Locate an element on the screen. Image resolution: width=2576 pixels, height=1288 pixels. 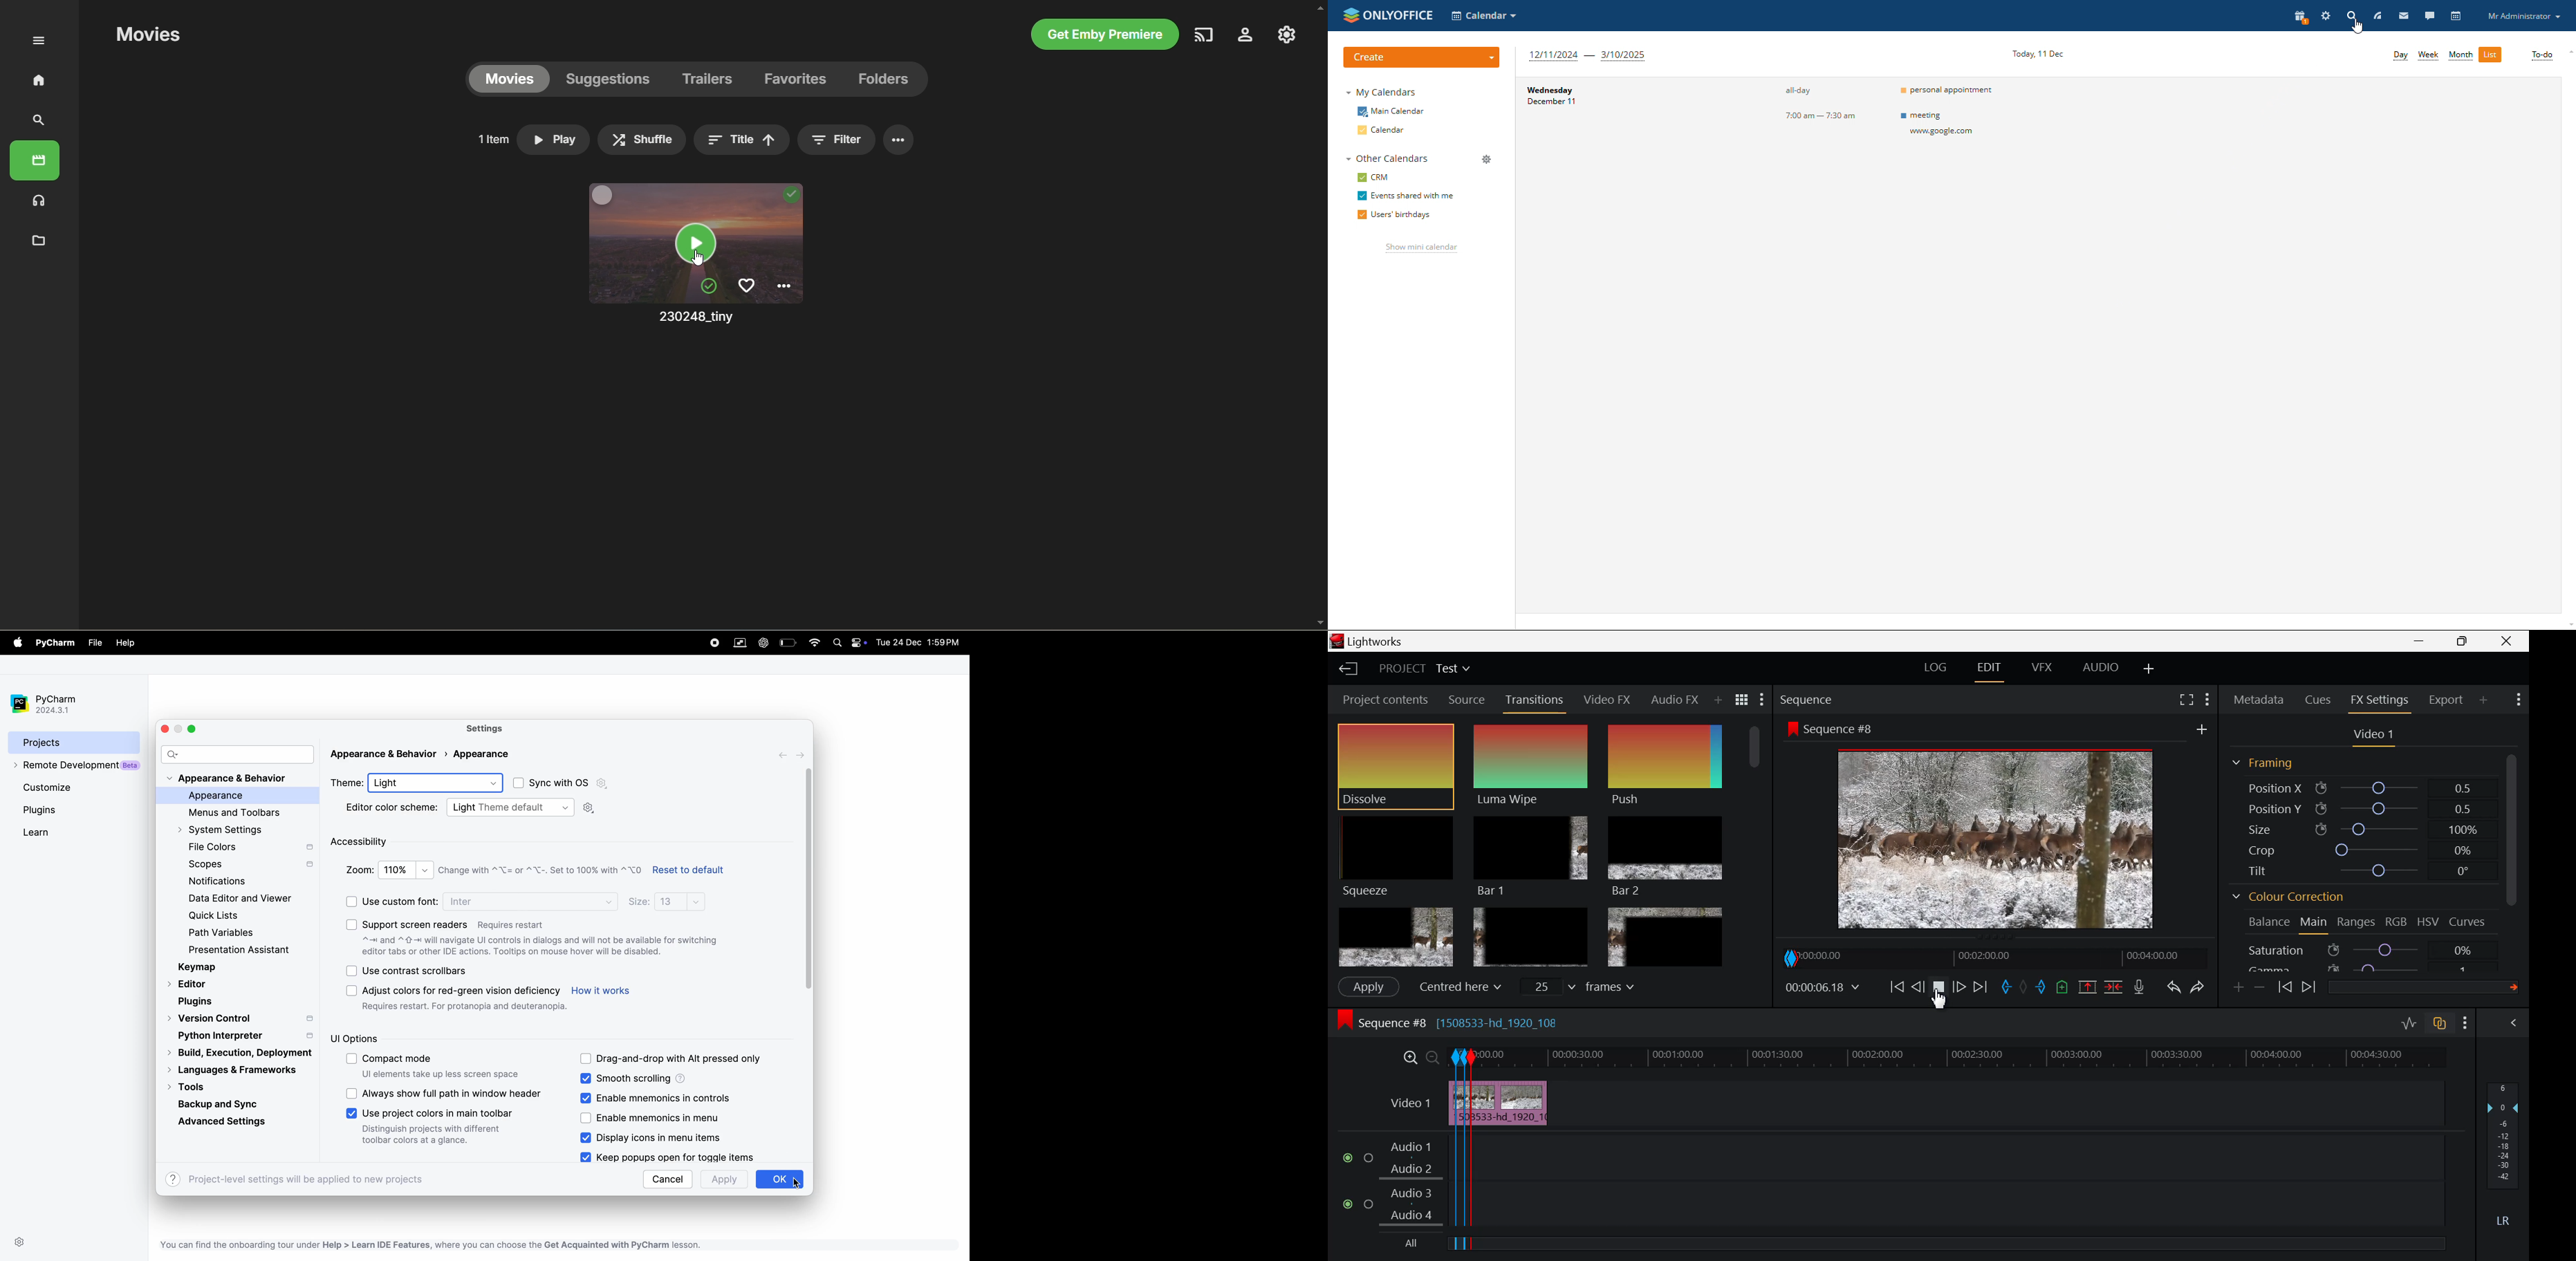
tools is located at coordinates (197, 1088).